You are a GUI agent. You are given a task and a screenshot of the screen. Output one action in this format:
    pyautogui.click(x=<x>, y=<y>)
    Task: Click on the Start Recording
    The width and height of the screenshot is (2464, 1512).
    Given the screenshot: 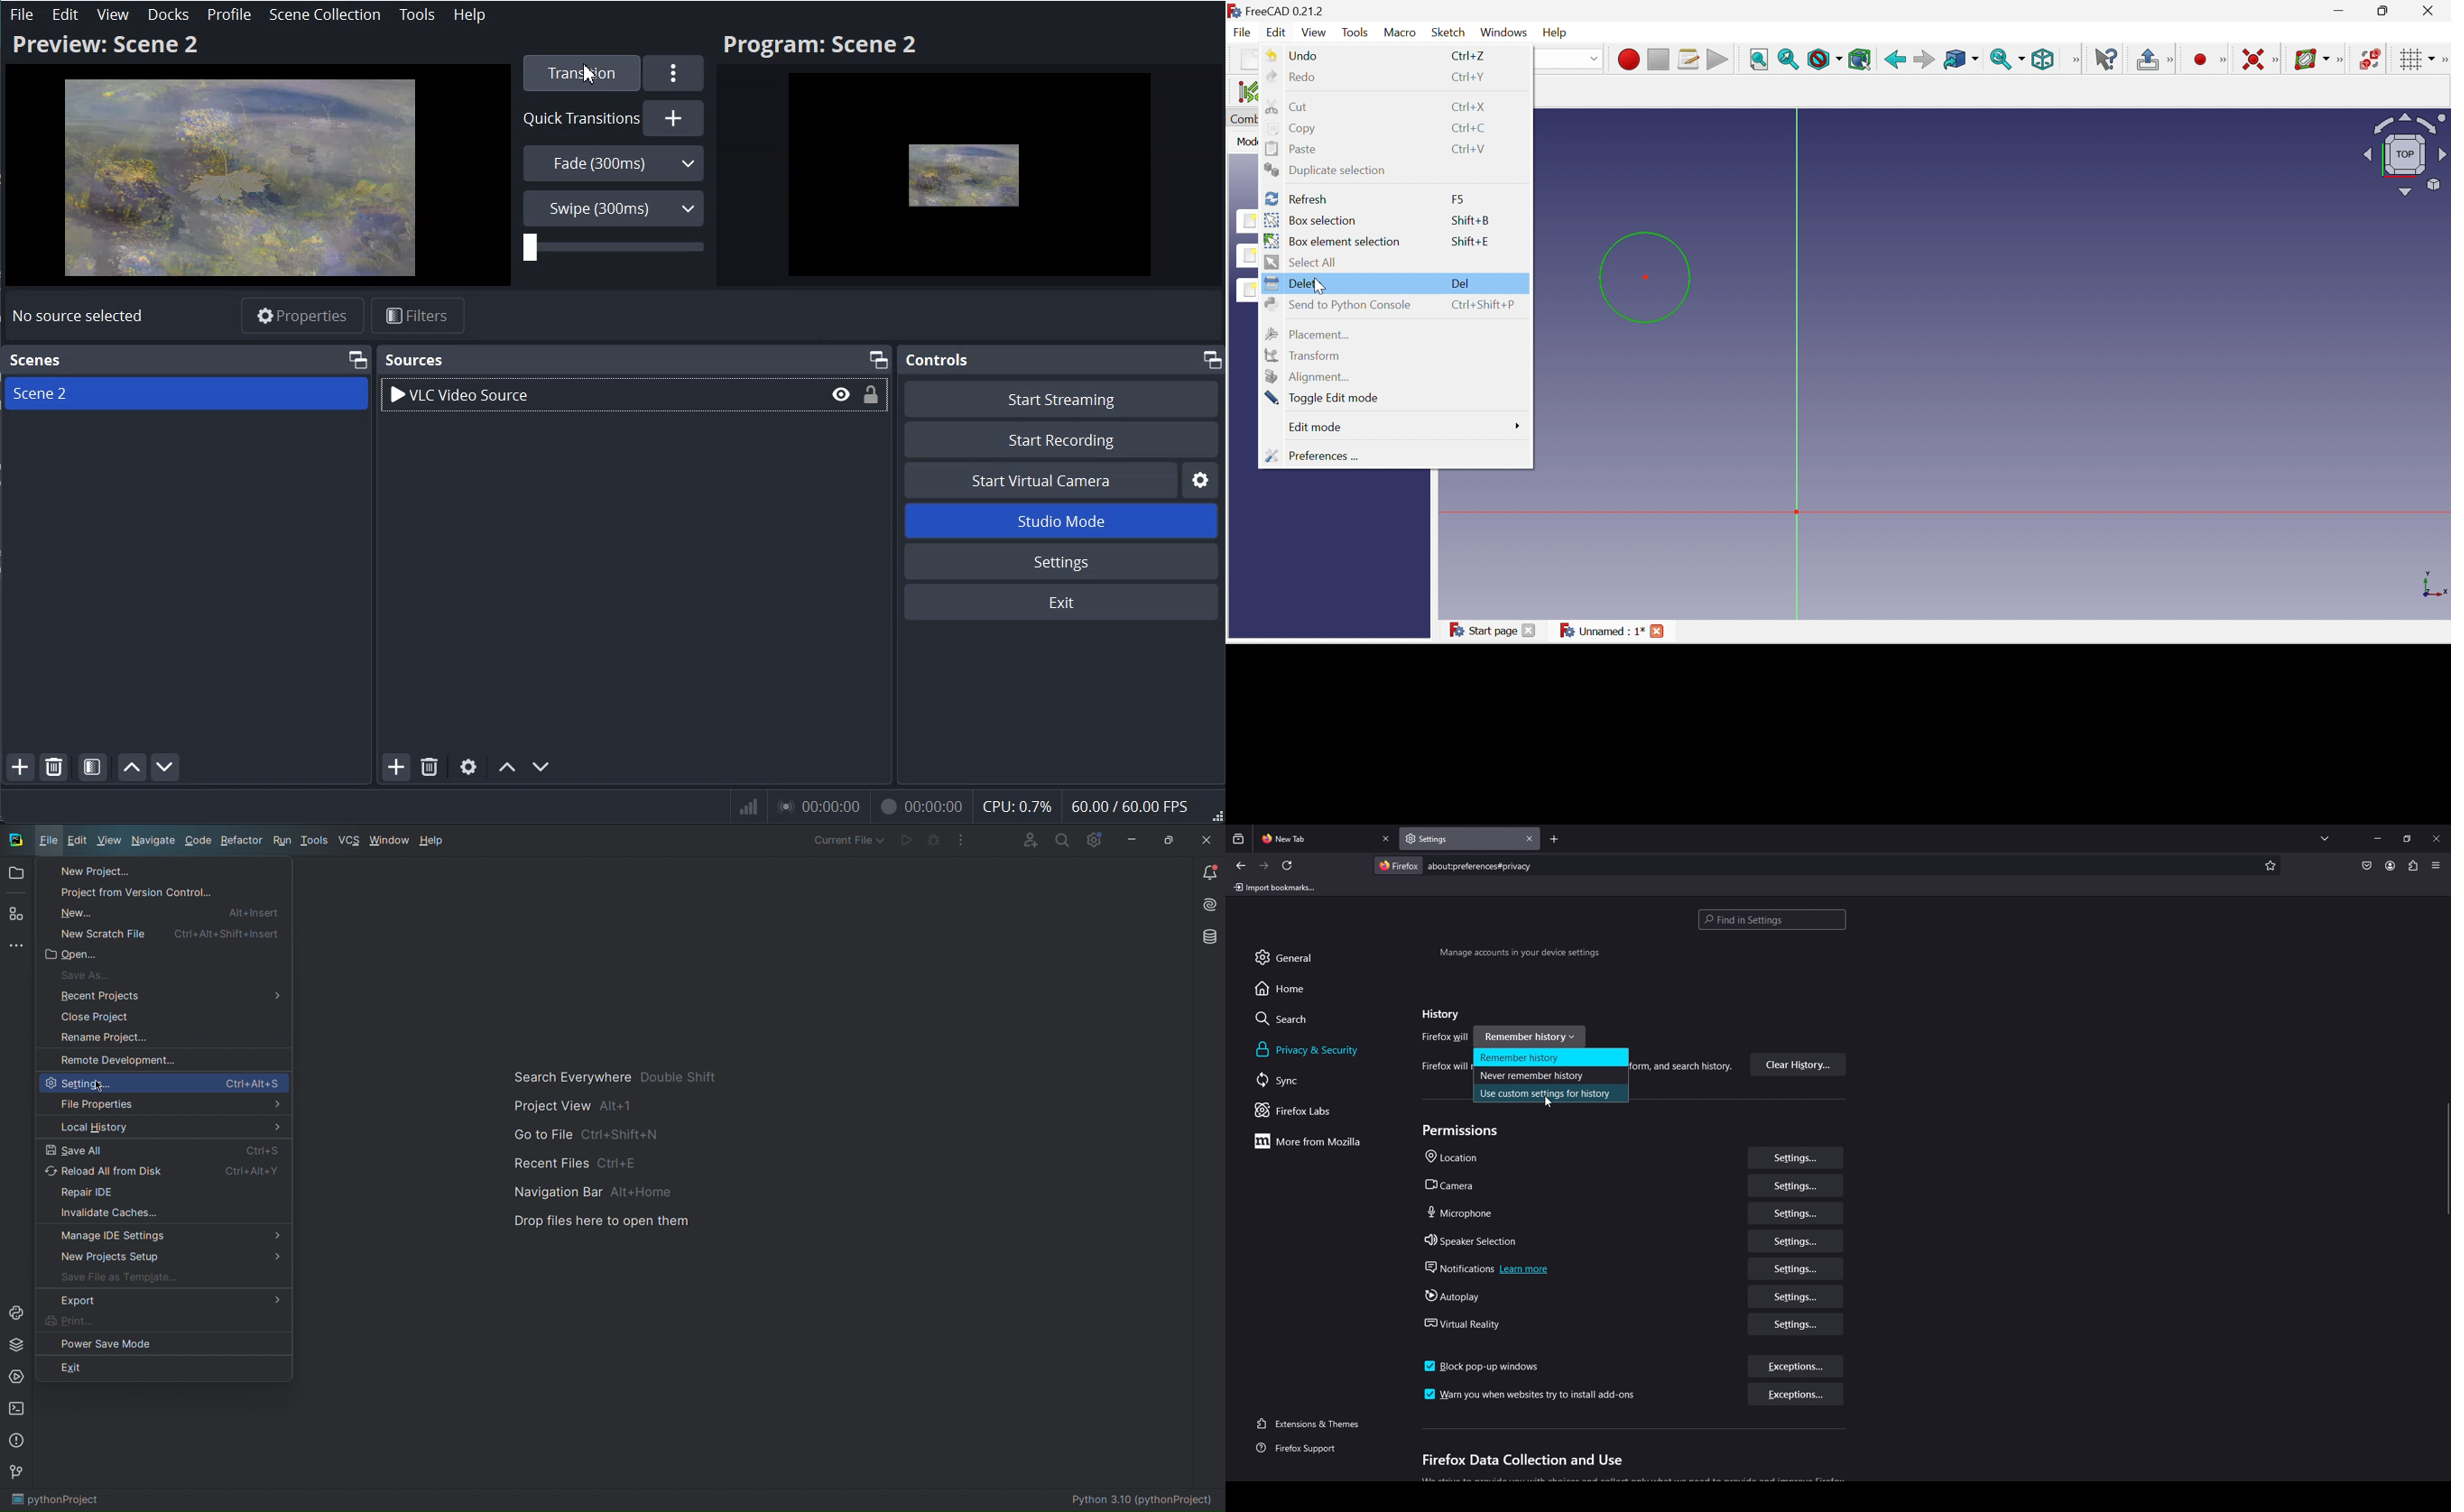 What is the action you would take?
    pyautogui.click(x=1062, y=438)
    